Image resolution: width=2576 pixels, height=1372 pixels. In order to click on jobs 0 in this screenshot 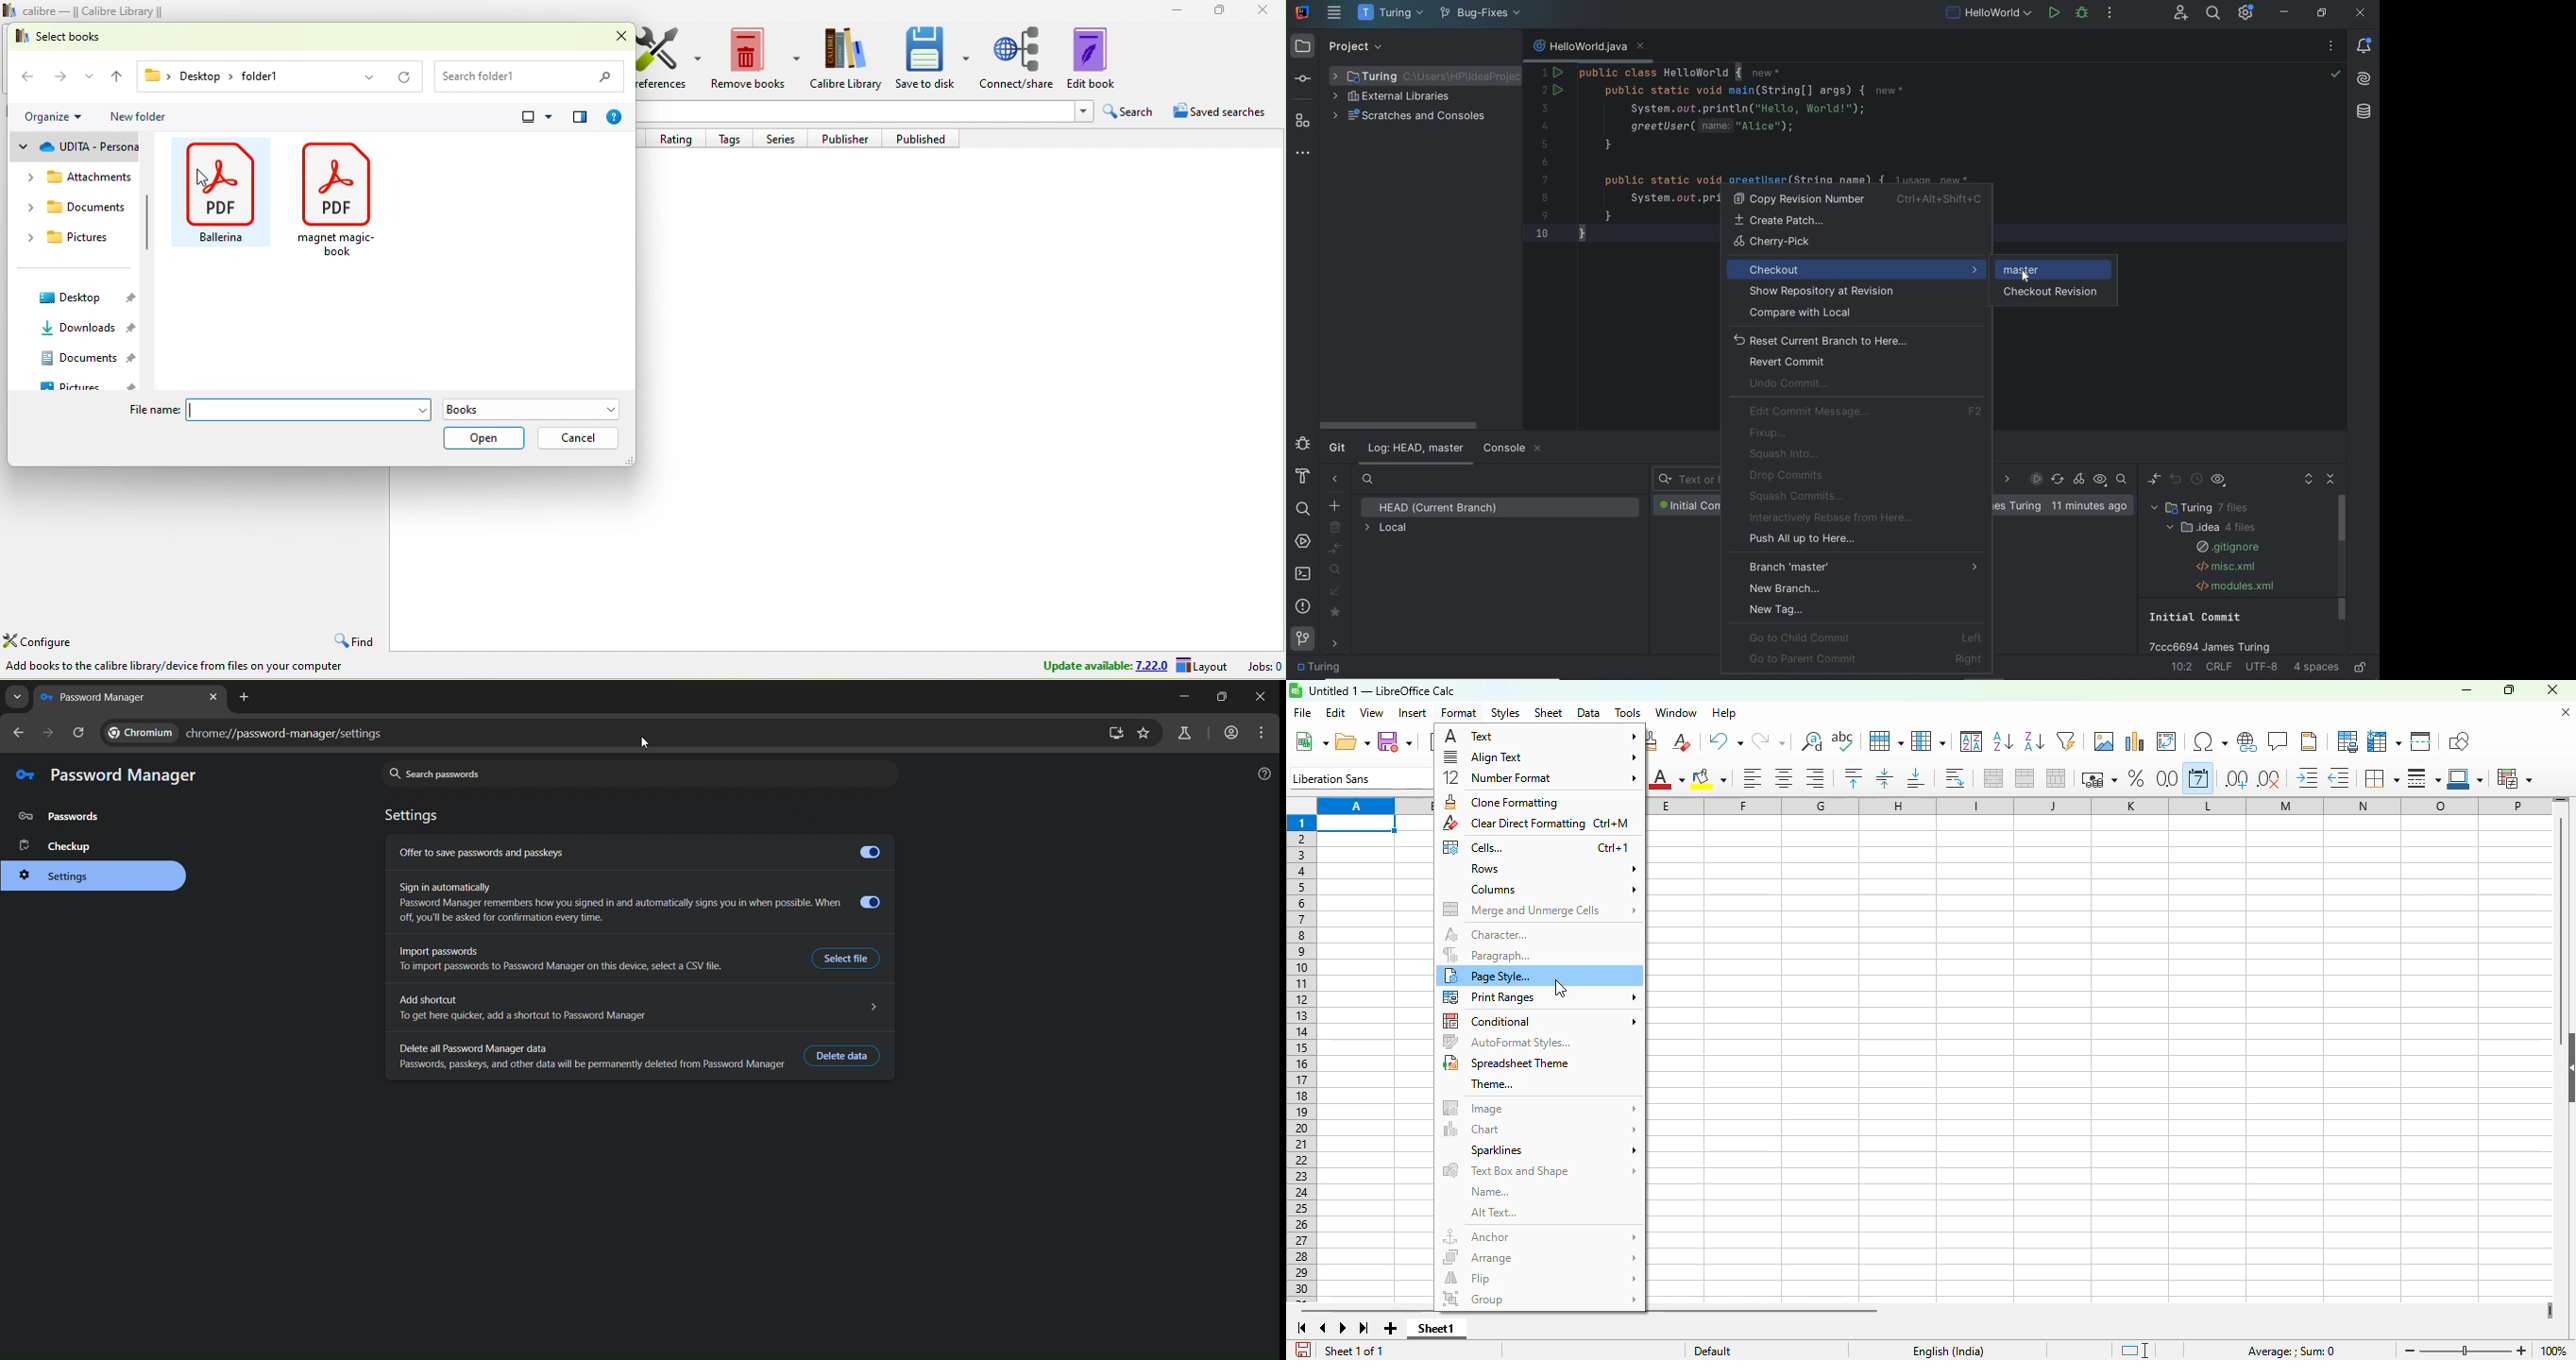, I will do `click(1262, 666)`.